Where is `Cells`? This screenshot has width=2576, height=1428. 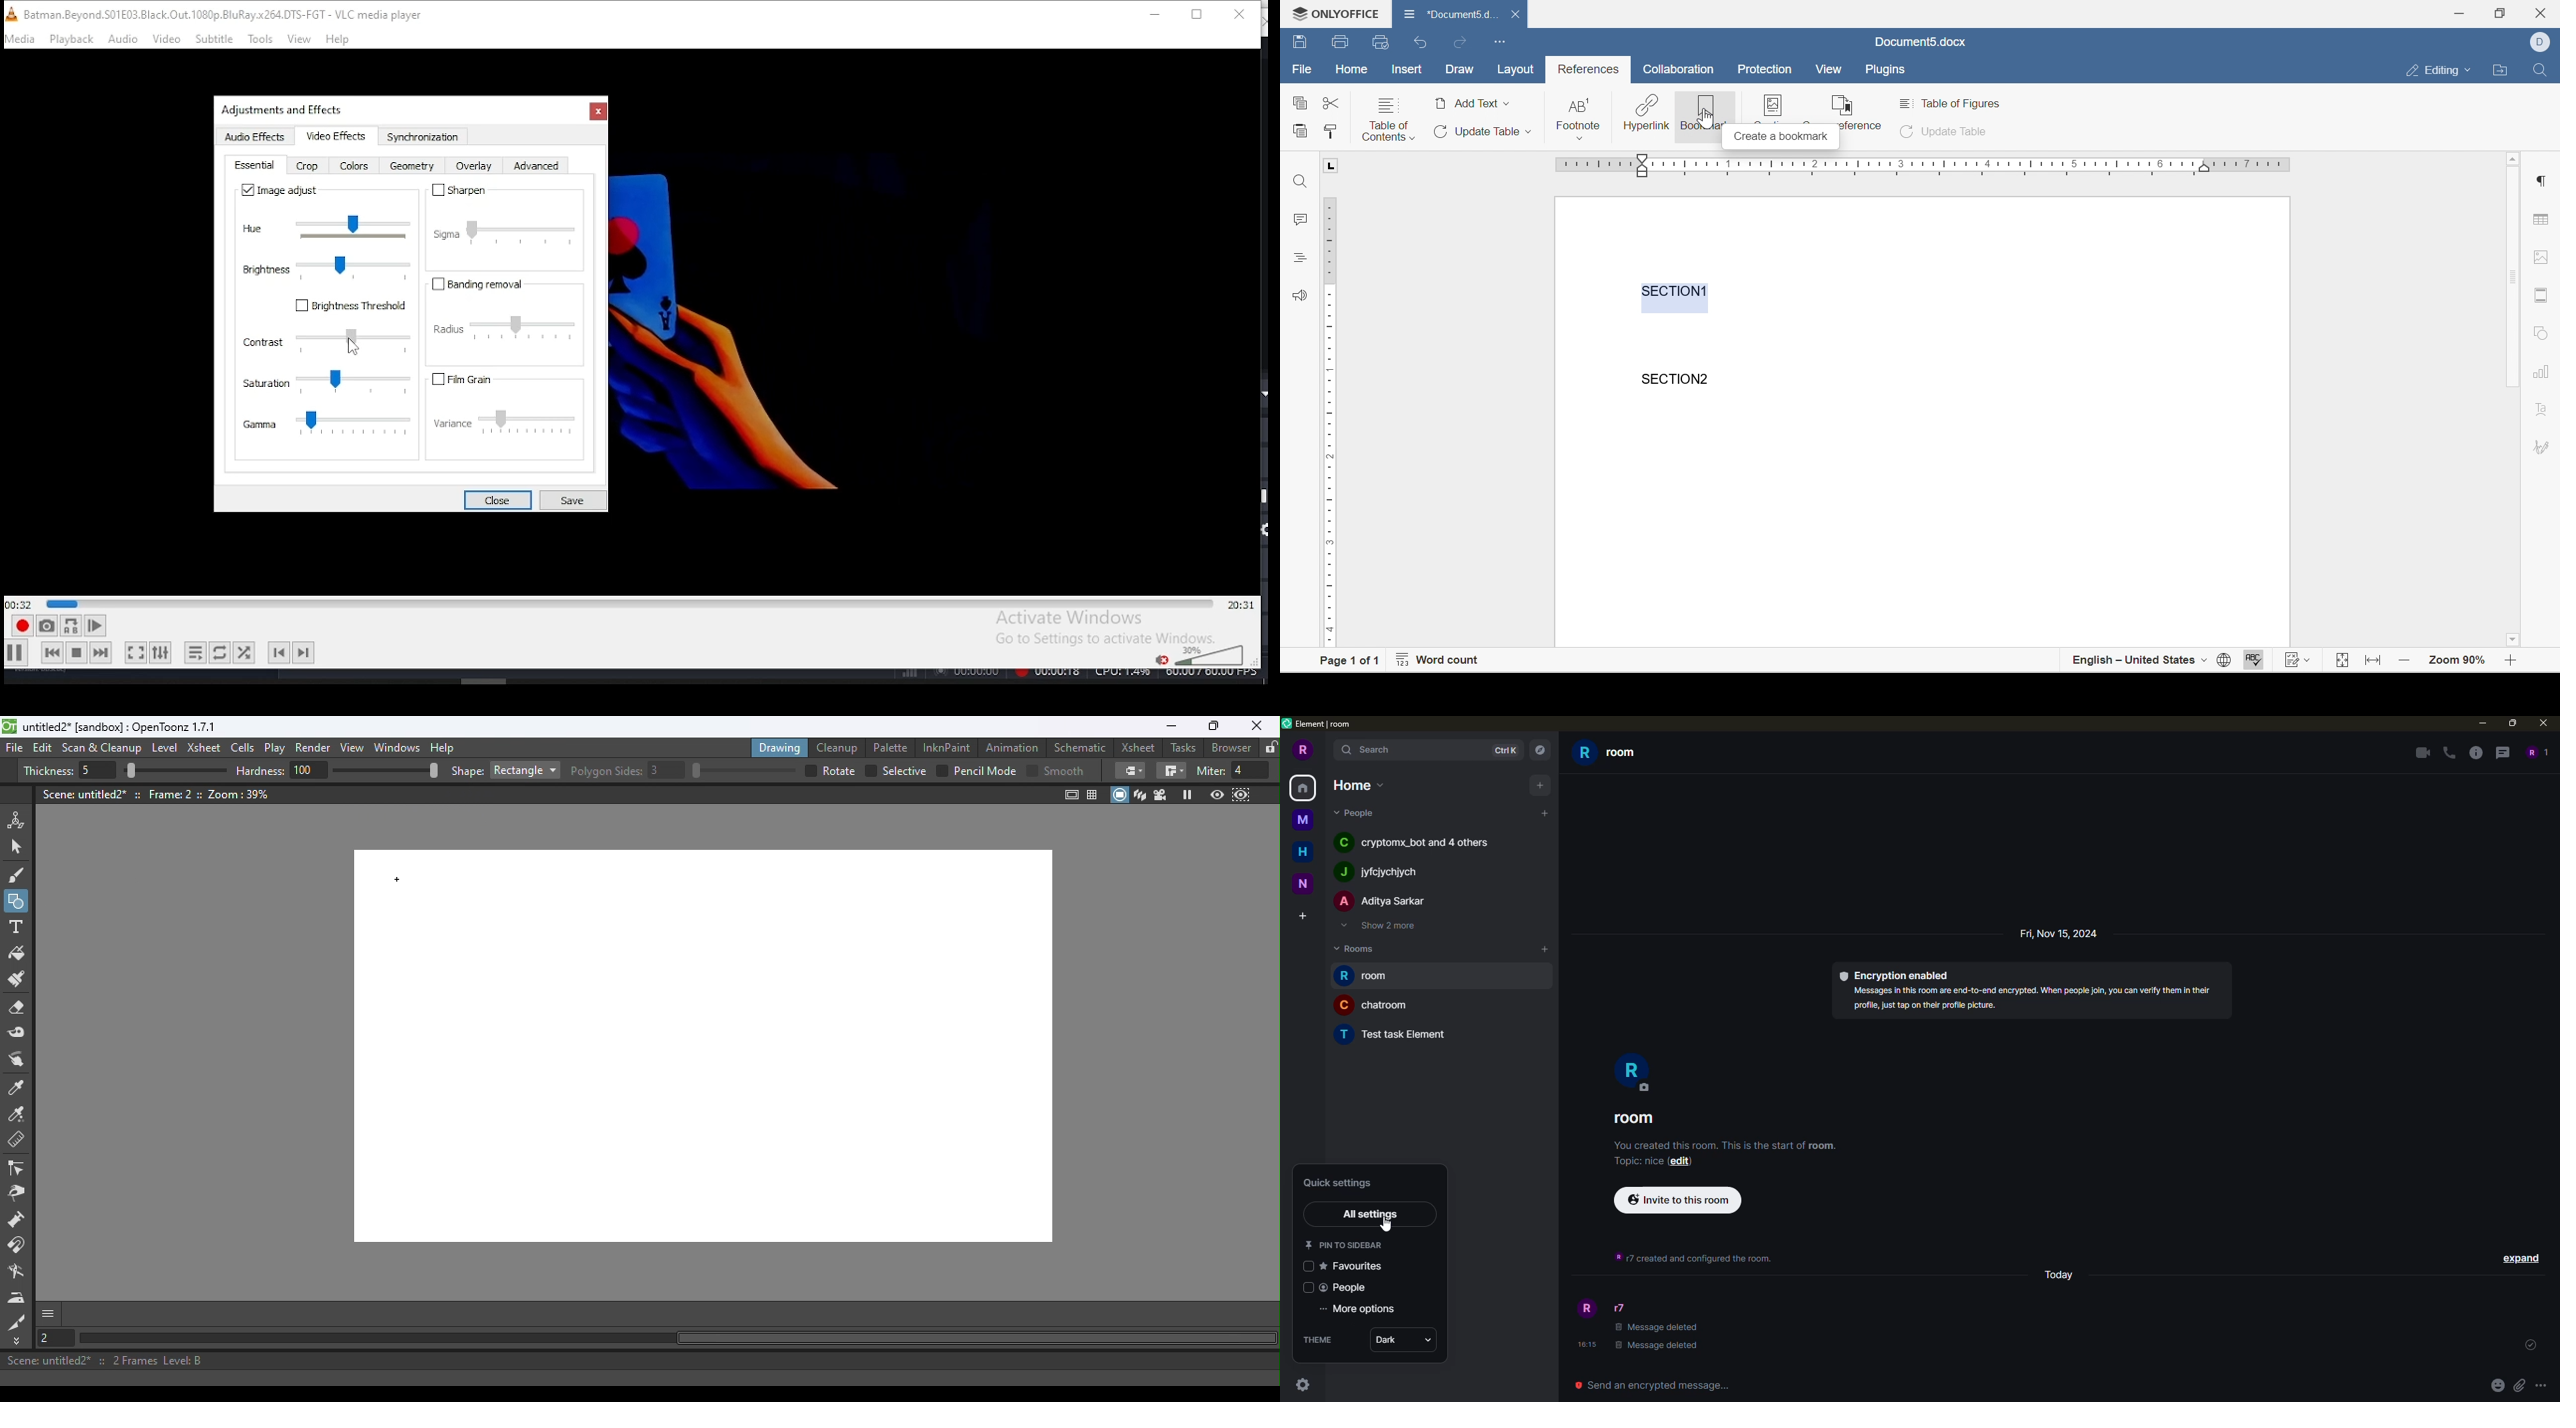
Cells is located at coordinates (246, 749).